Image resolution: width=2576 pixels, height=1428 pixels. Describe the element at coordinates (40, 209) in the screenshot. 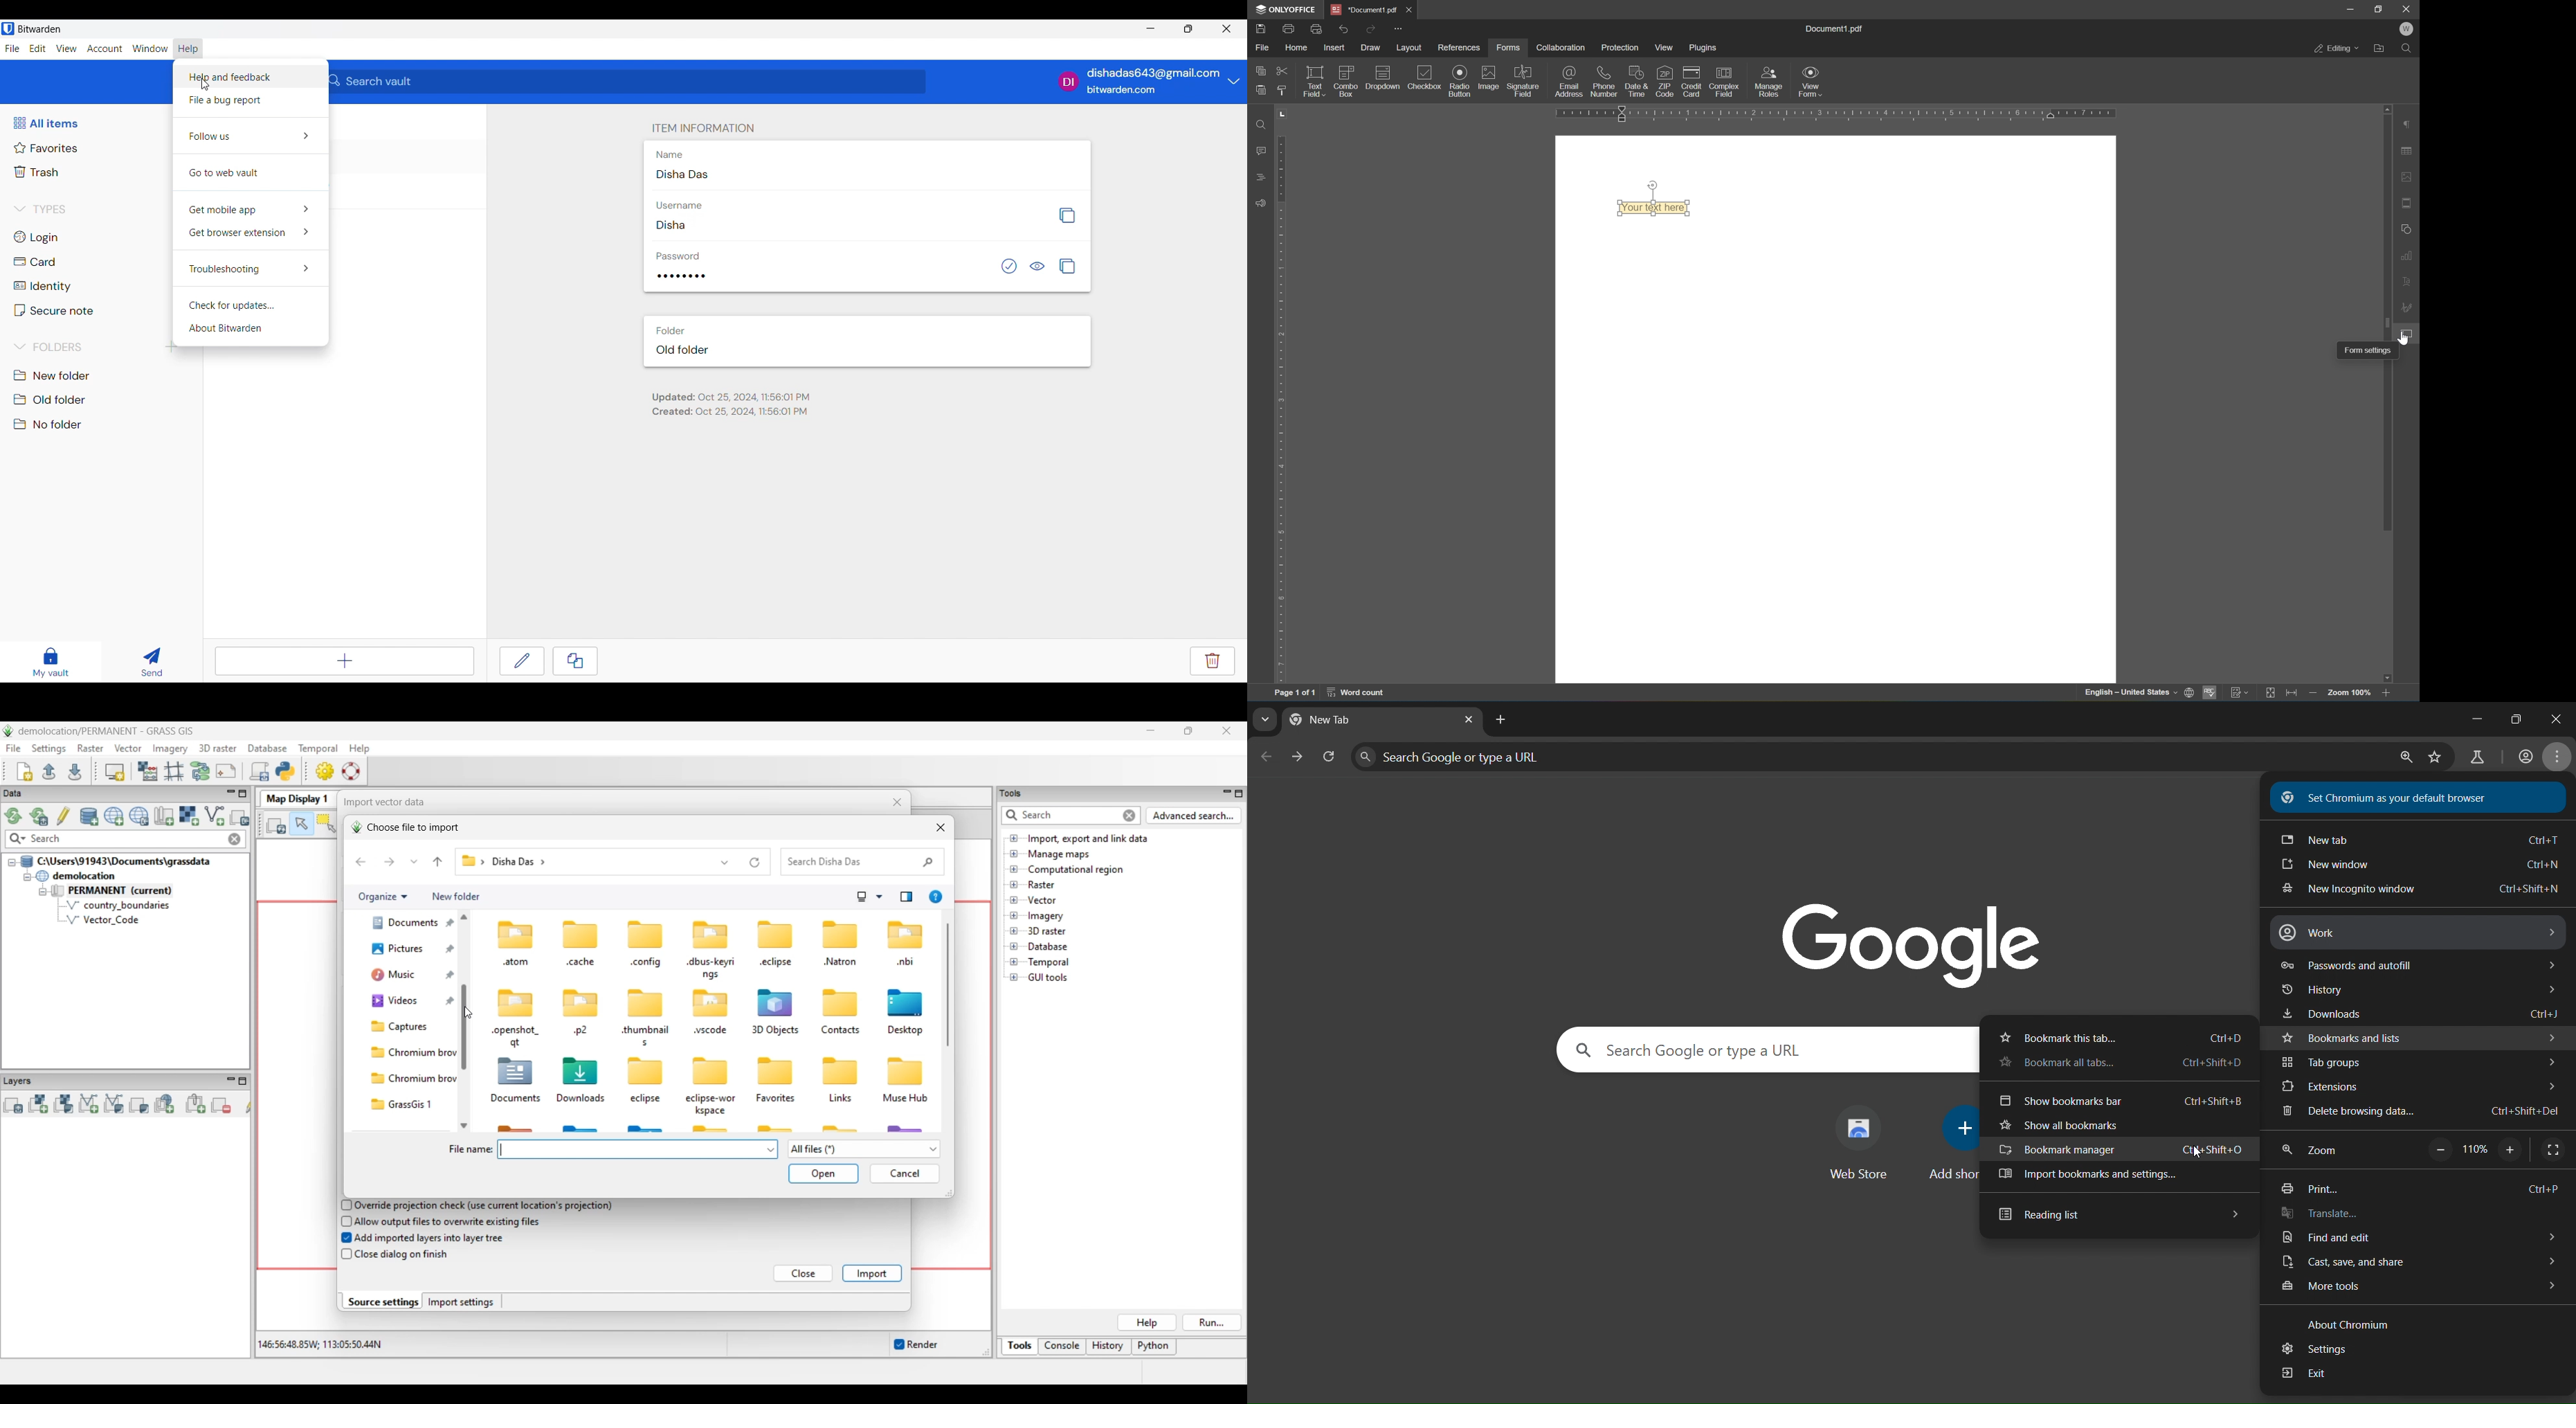

I see `Collapse types` at that location.